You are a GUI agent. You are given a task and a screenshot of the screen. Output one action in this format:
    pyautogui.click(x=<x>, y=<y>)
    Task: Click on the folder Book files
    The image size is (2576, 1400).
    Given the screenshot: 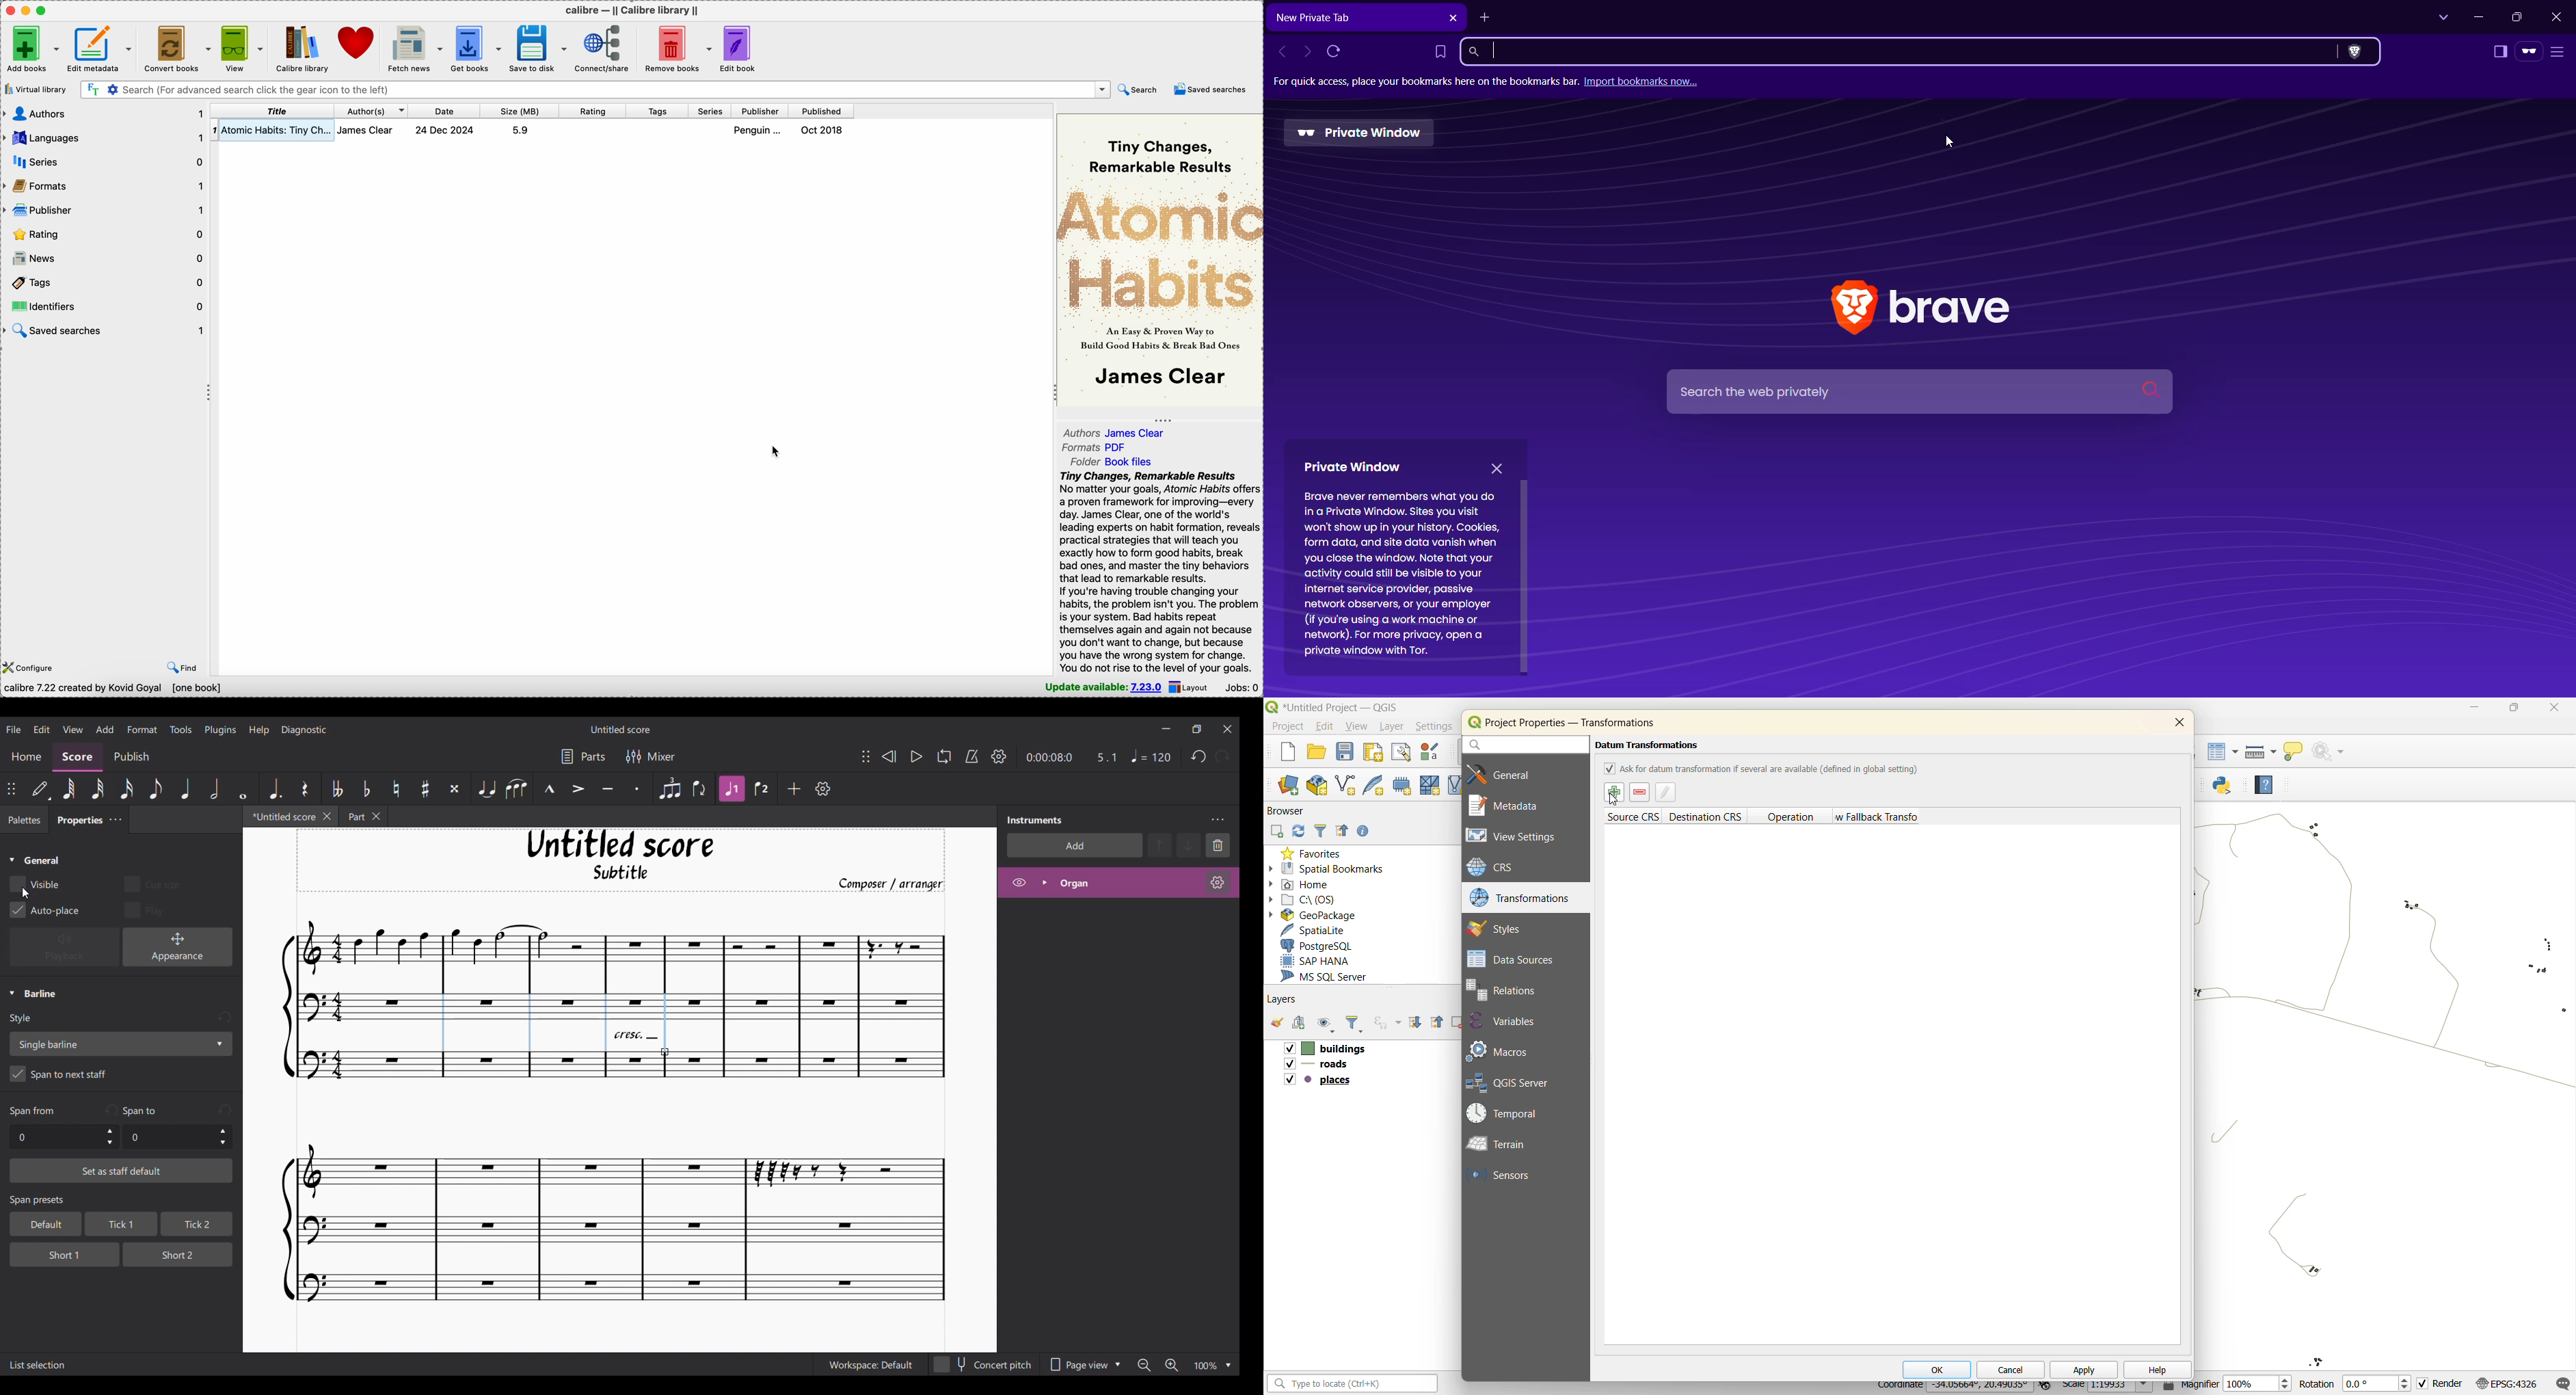 What is the action you would take?
    pyautogui.click(x=1111, y=462)
    